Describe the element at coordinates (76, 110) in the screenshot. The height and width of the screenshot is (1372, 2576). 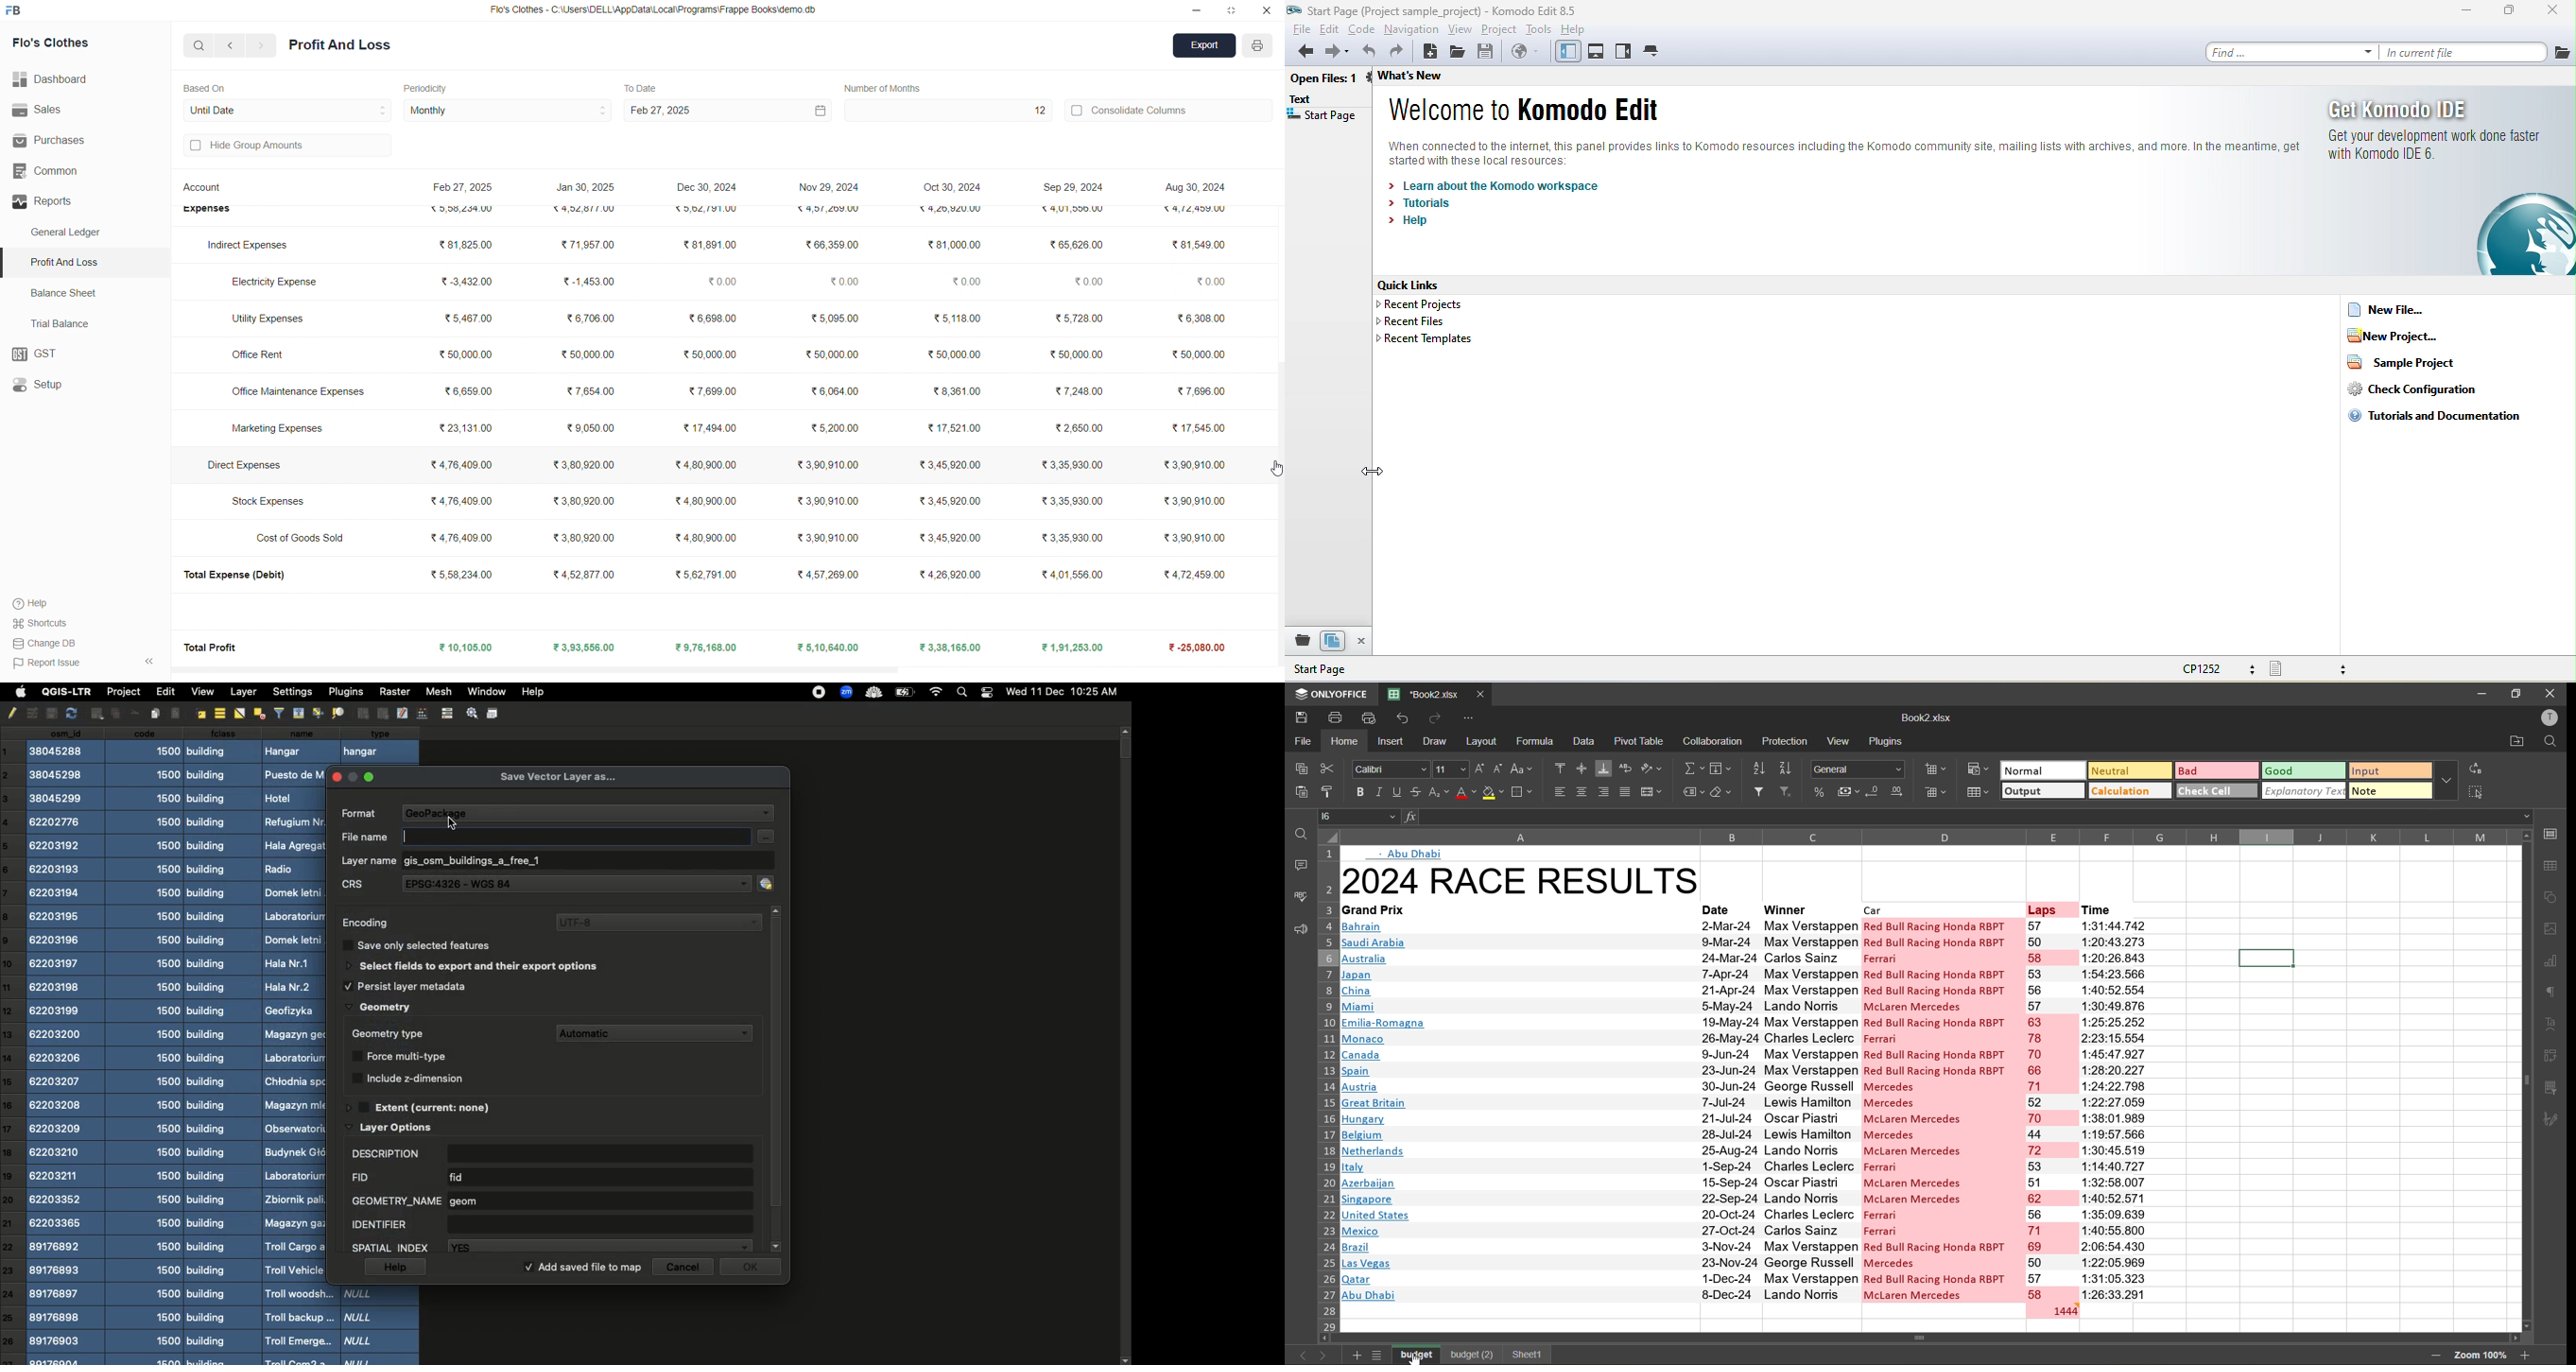
I see `Sales` at that location.